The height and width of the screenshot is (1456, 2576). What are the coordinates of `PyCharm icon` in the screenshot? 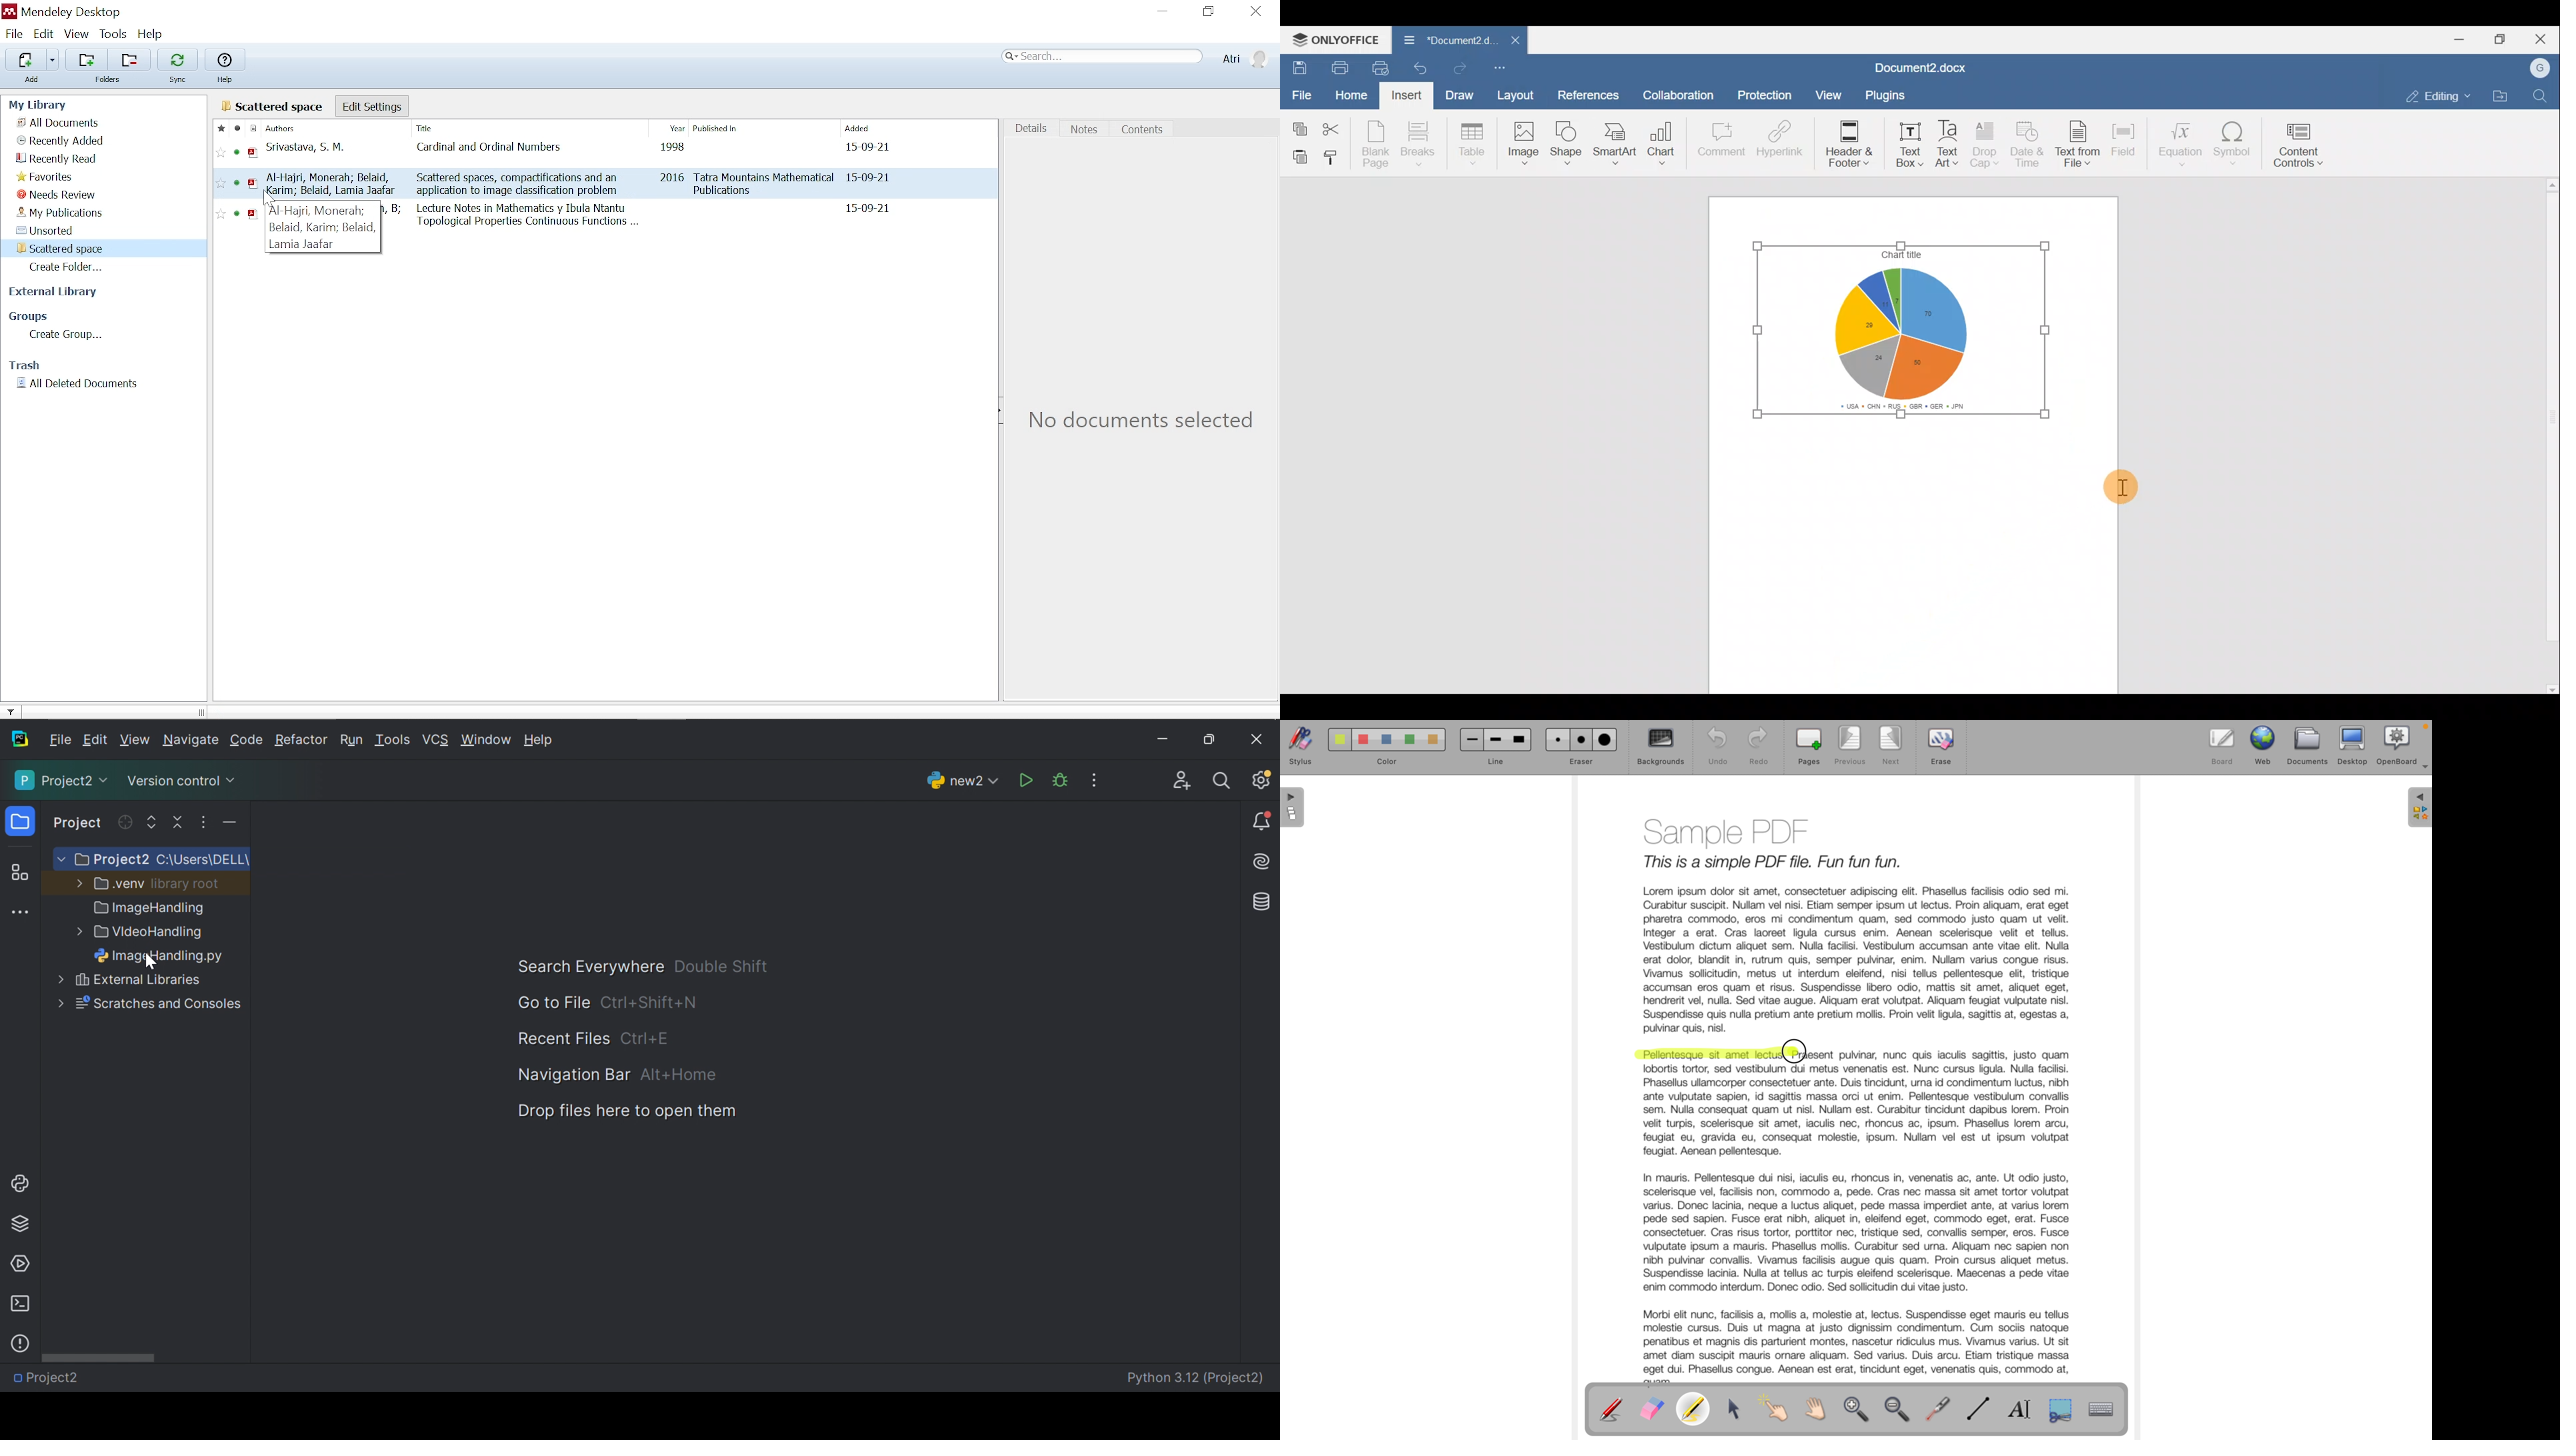 It's located at (19, 739).